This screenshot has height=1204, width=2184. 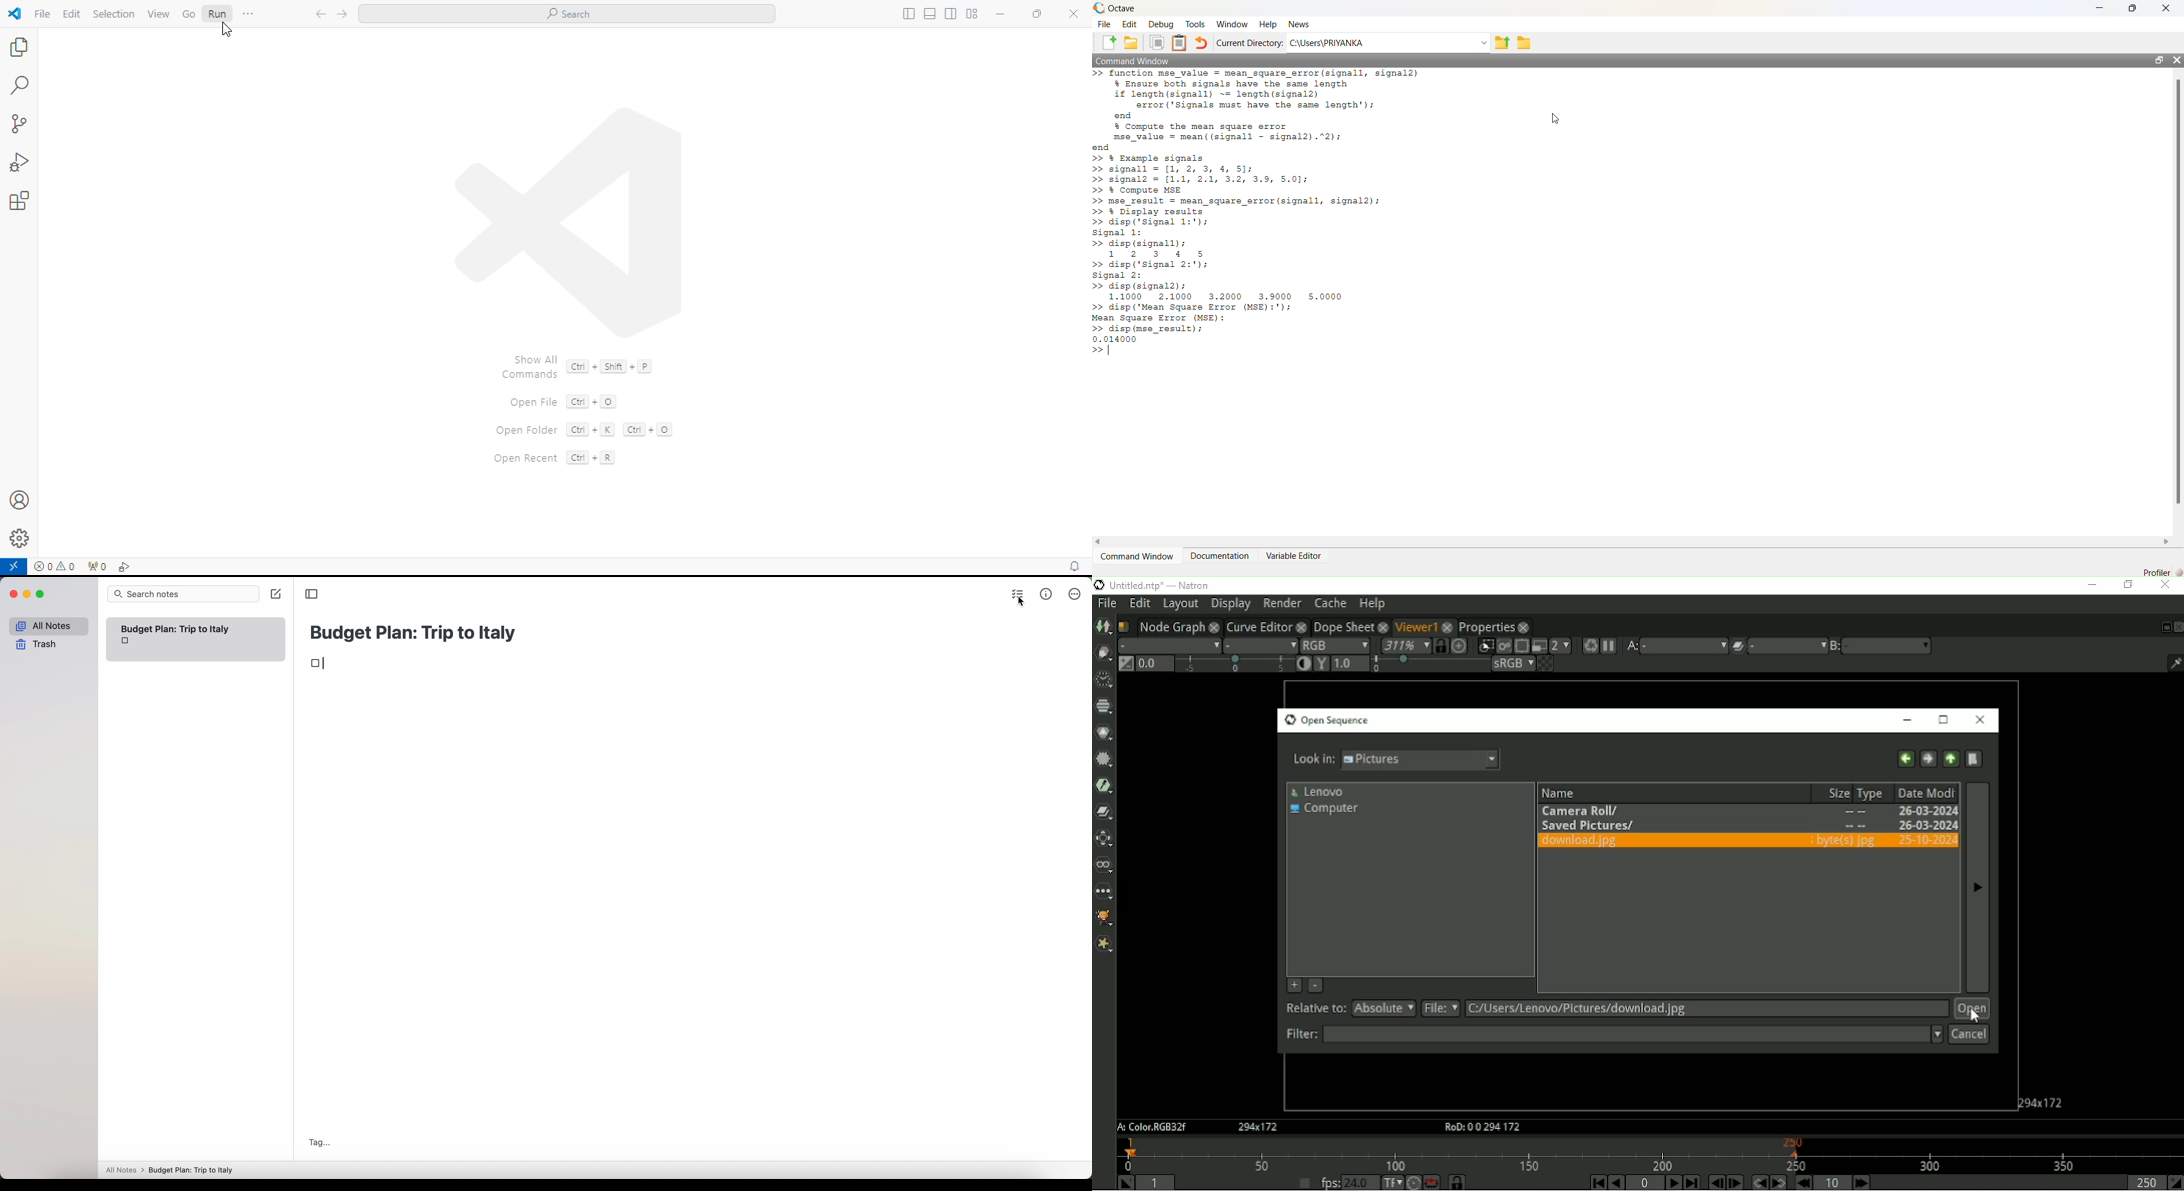 I want to click on go back, so click(x=321, y=14).